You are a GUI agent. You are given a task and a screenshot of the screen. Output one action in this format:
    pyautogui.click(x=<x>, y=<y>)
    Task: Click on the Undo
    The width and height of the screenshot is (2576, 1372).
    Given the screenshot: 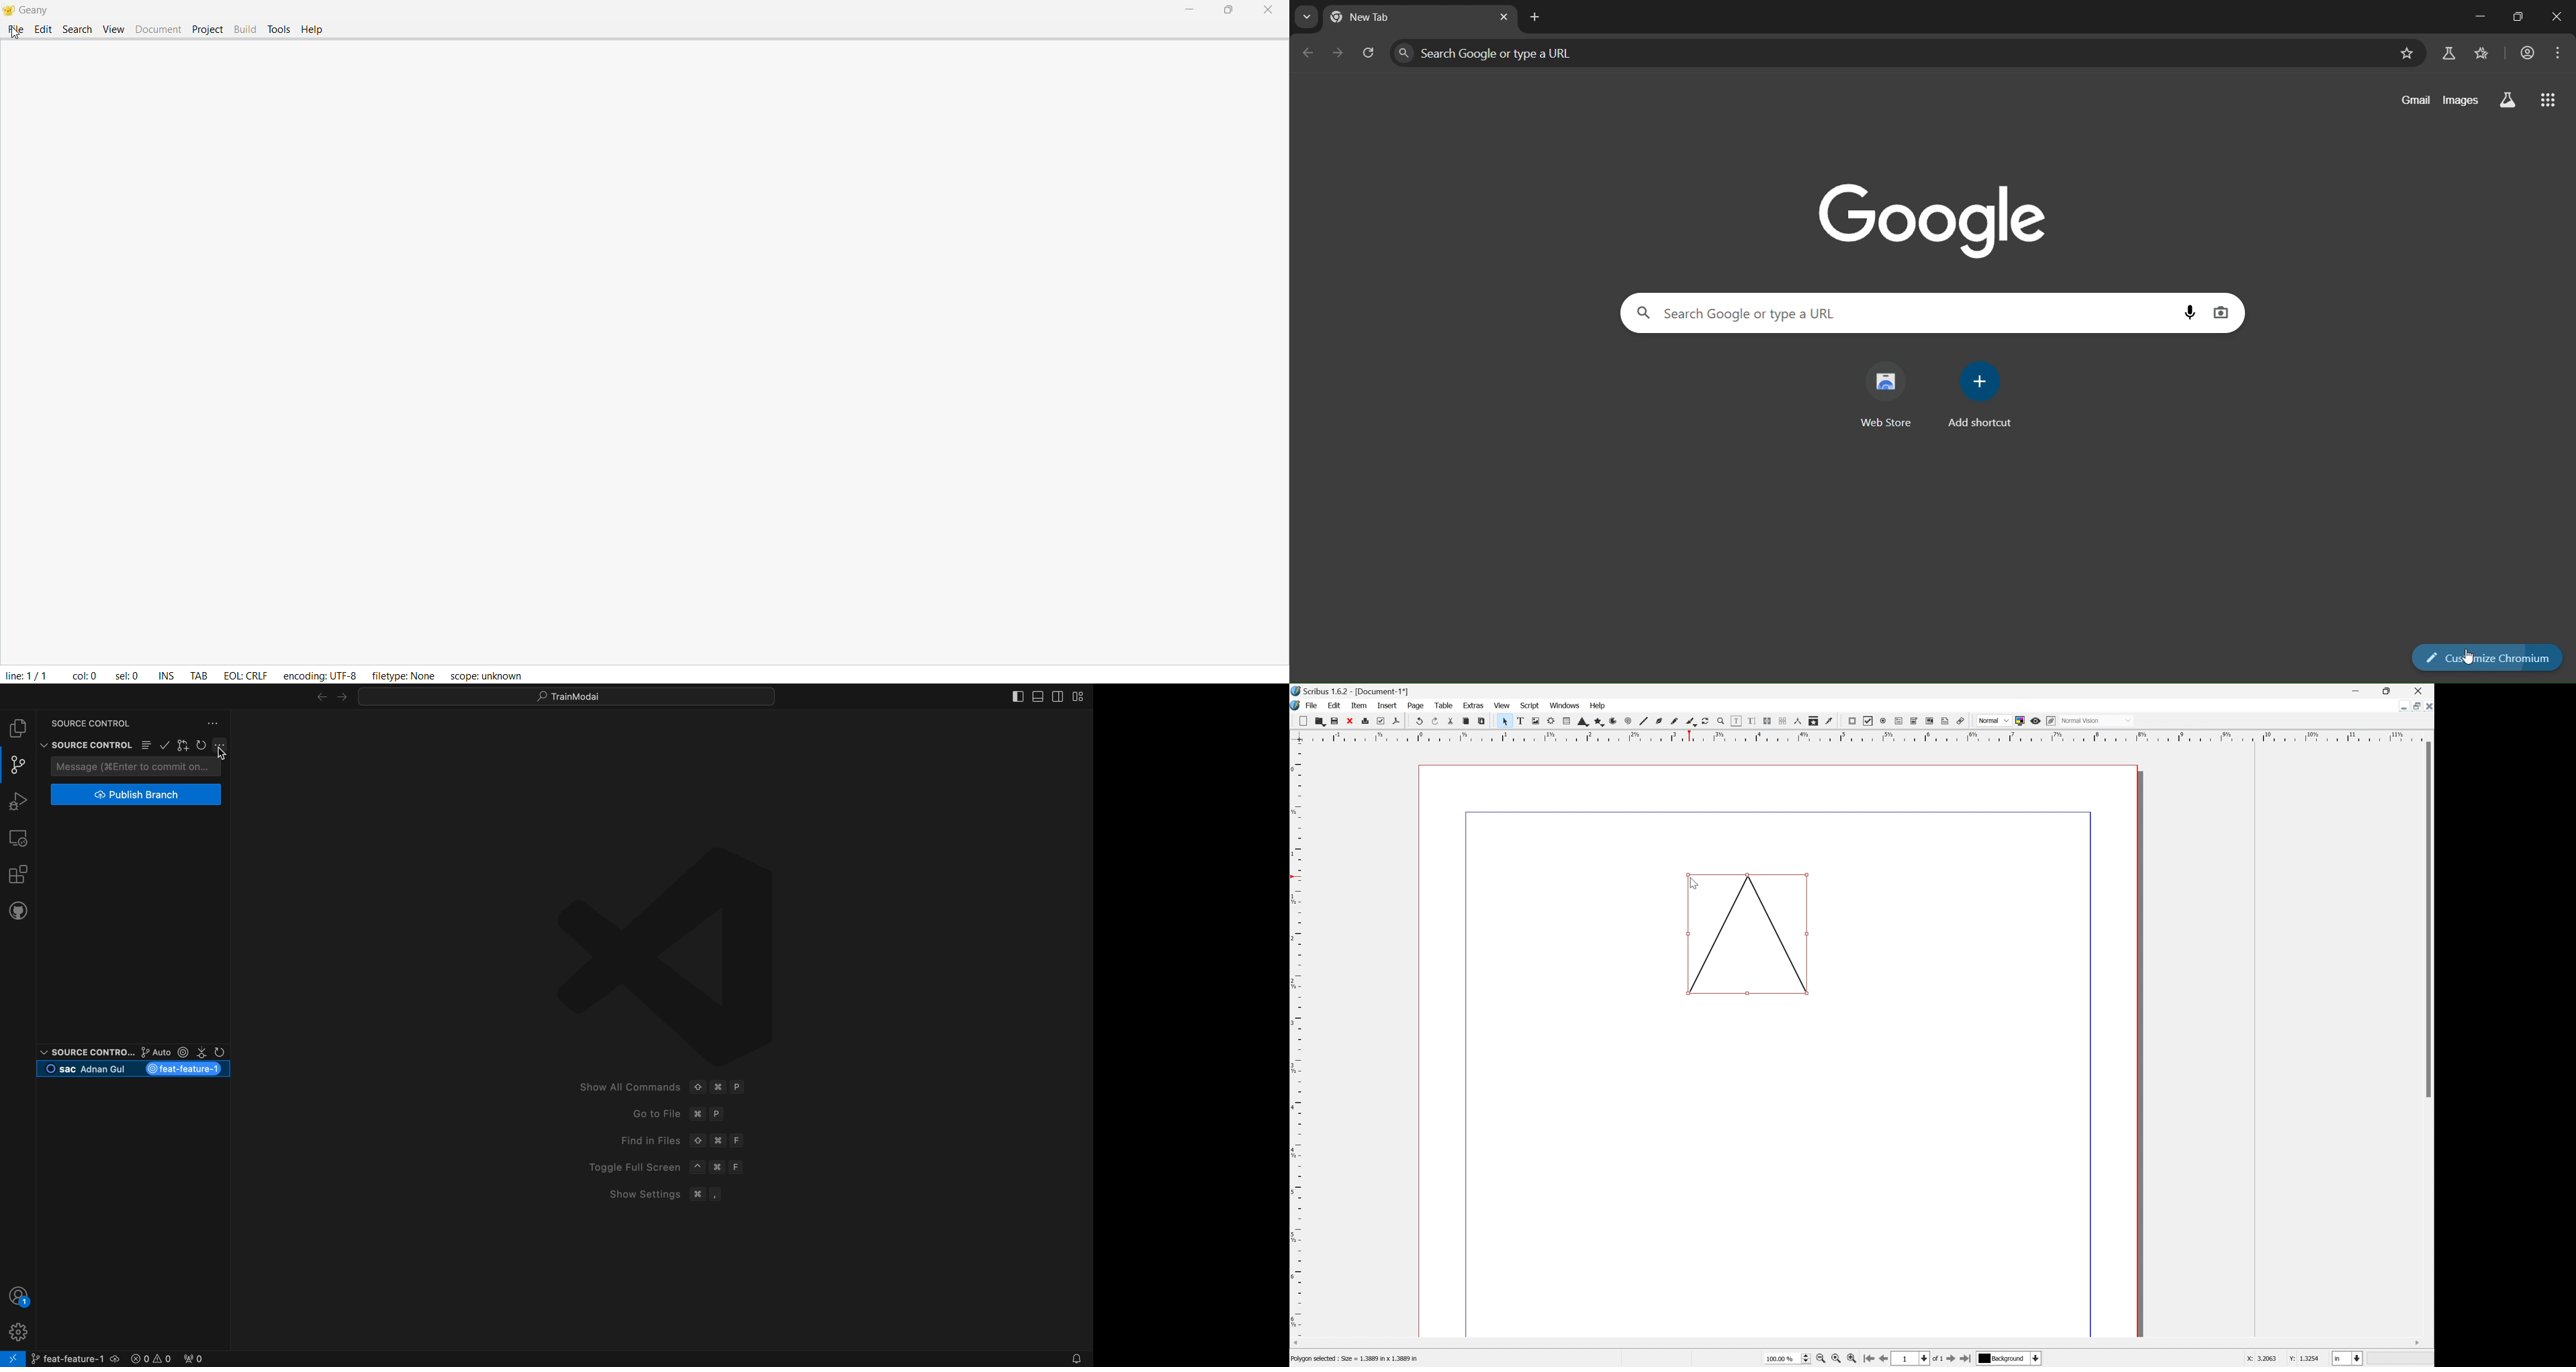 What is the action you would take?
    pyautogui.click(x=1418, y=720)
    